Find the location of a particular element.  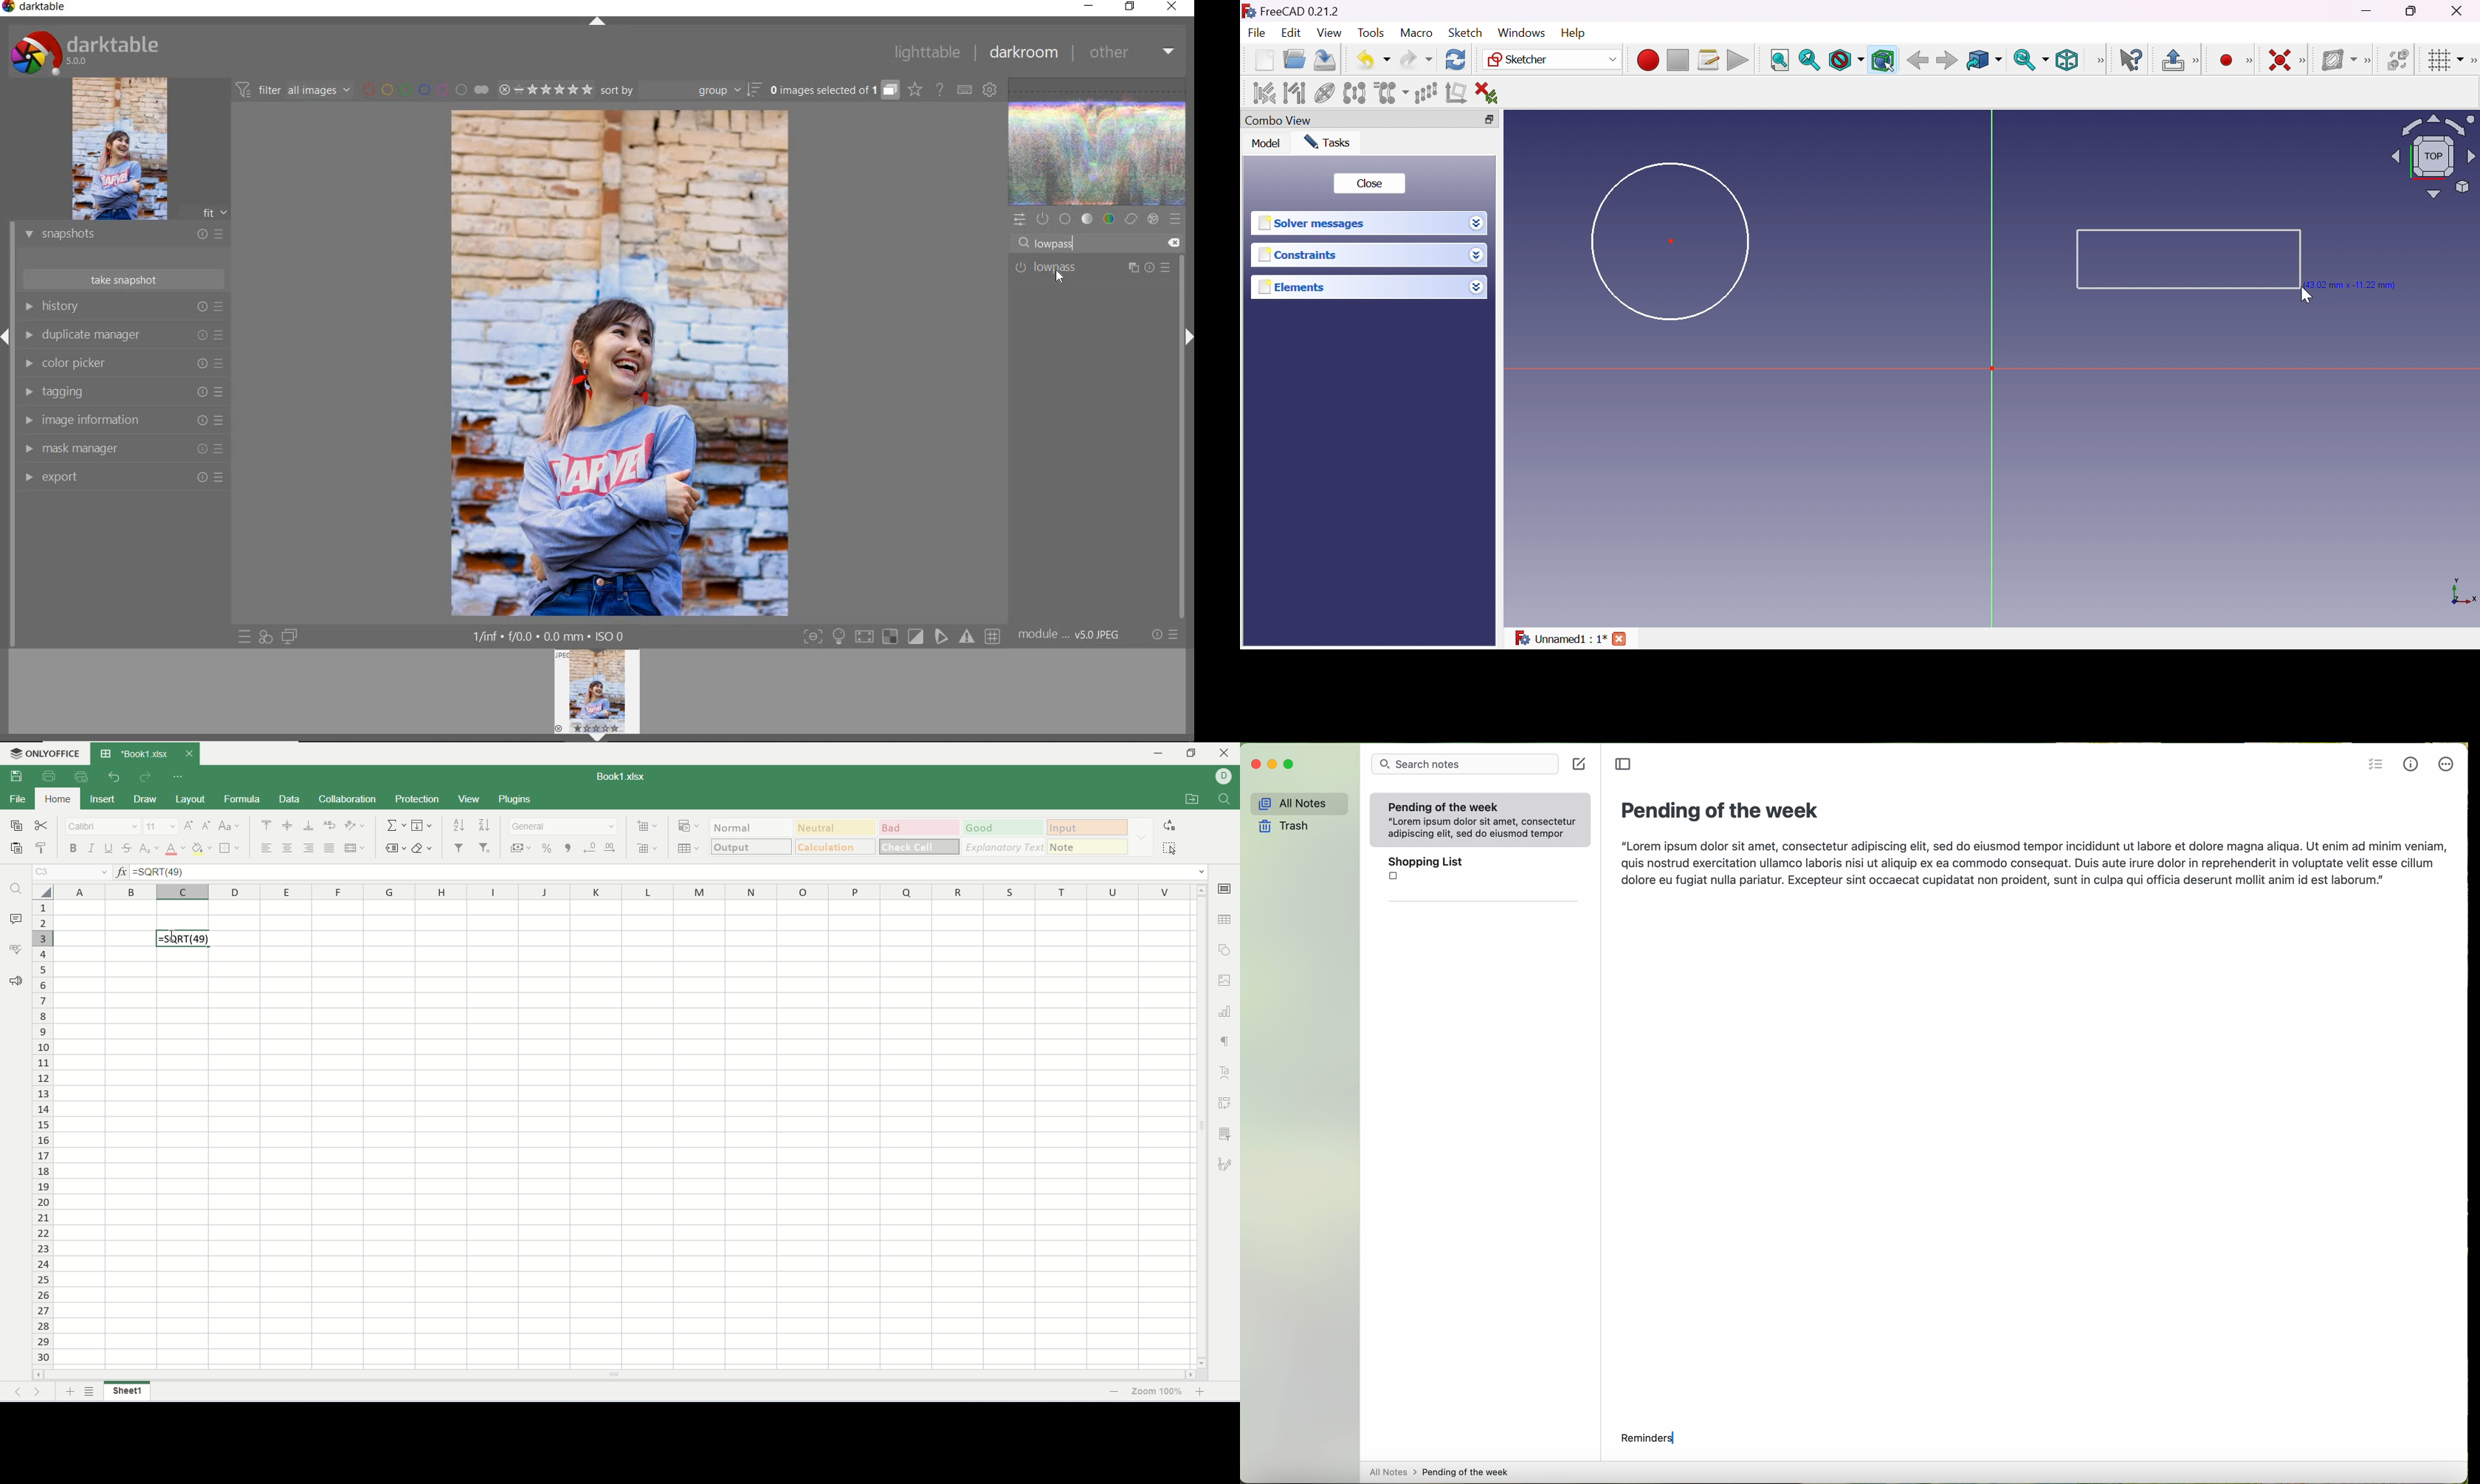

Undo is located at coordinates (1374, 59).